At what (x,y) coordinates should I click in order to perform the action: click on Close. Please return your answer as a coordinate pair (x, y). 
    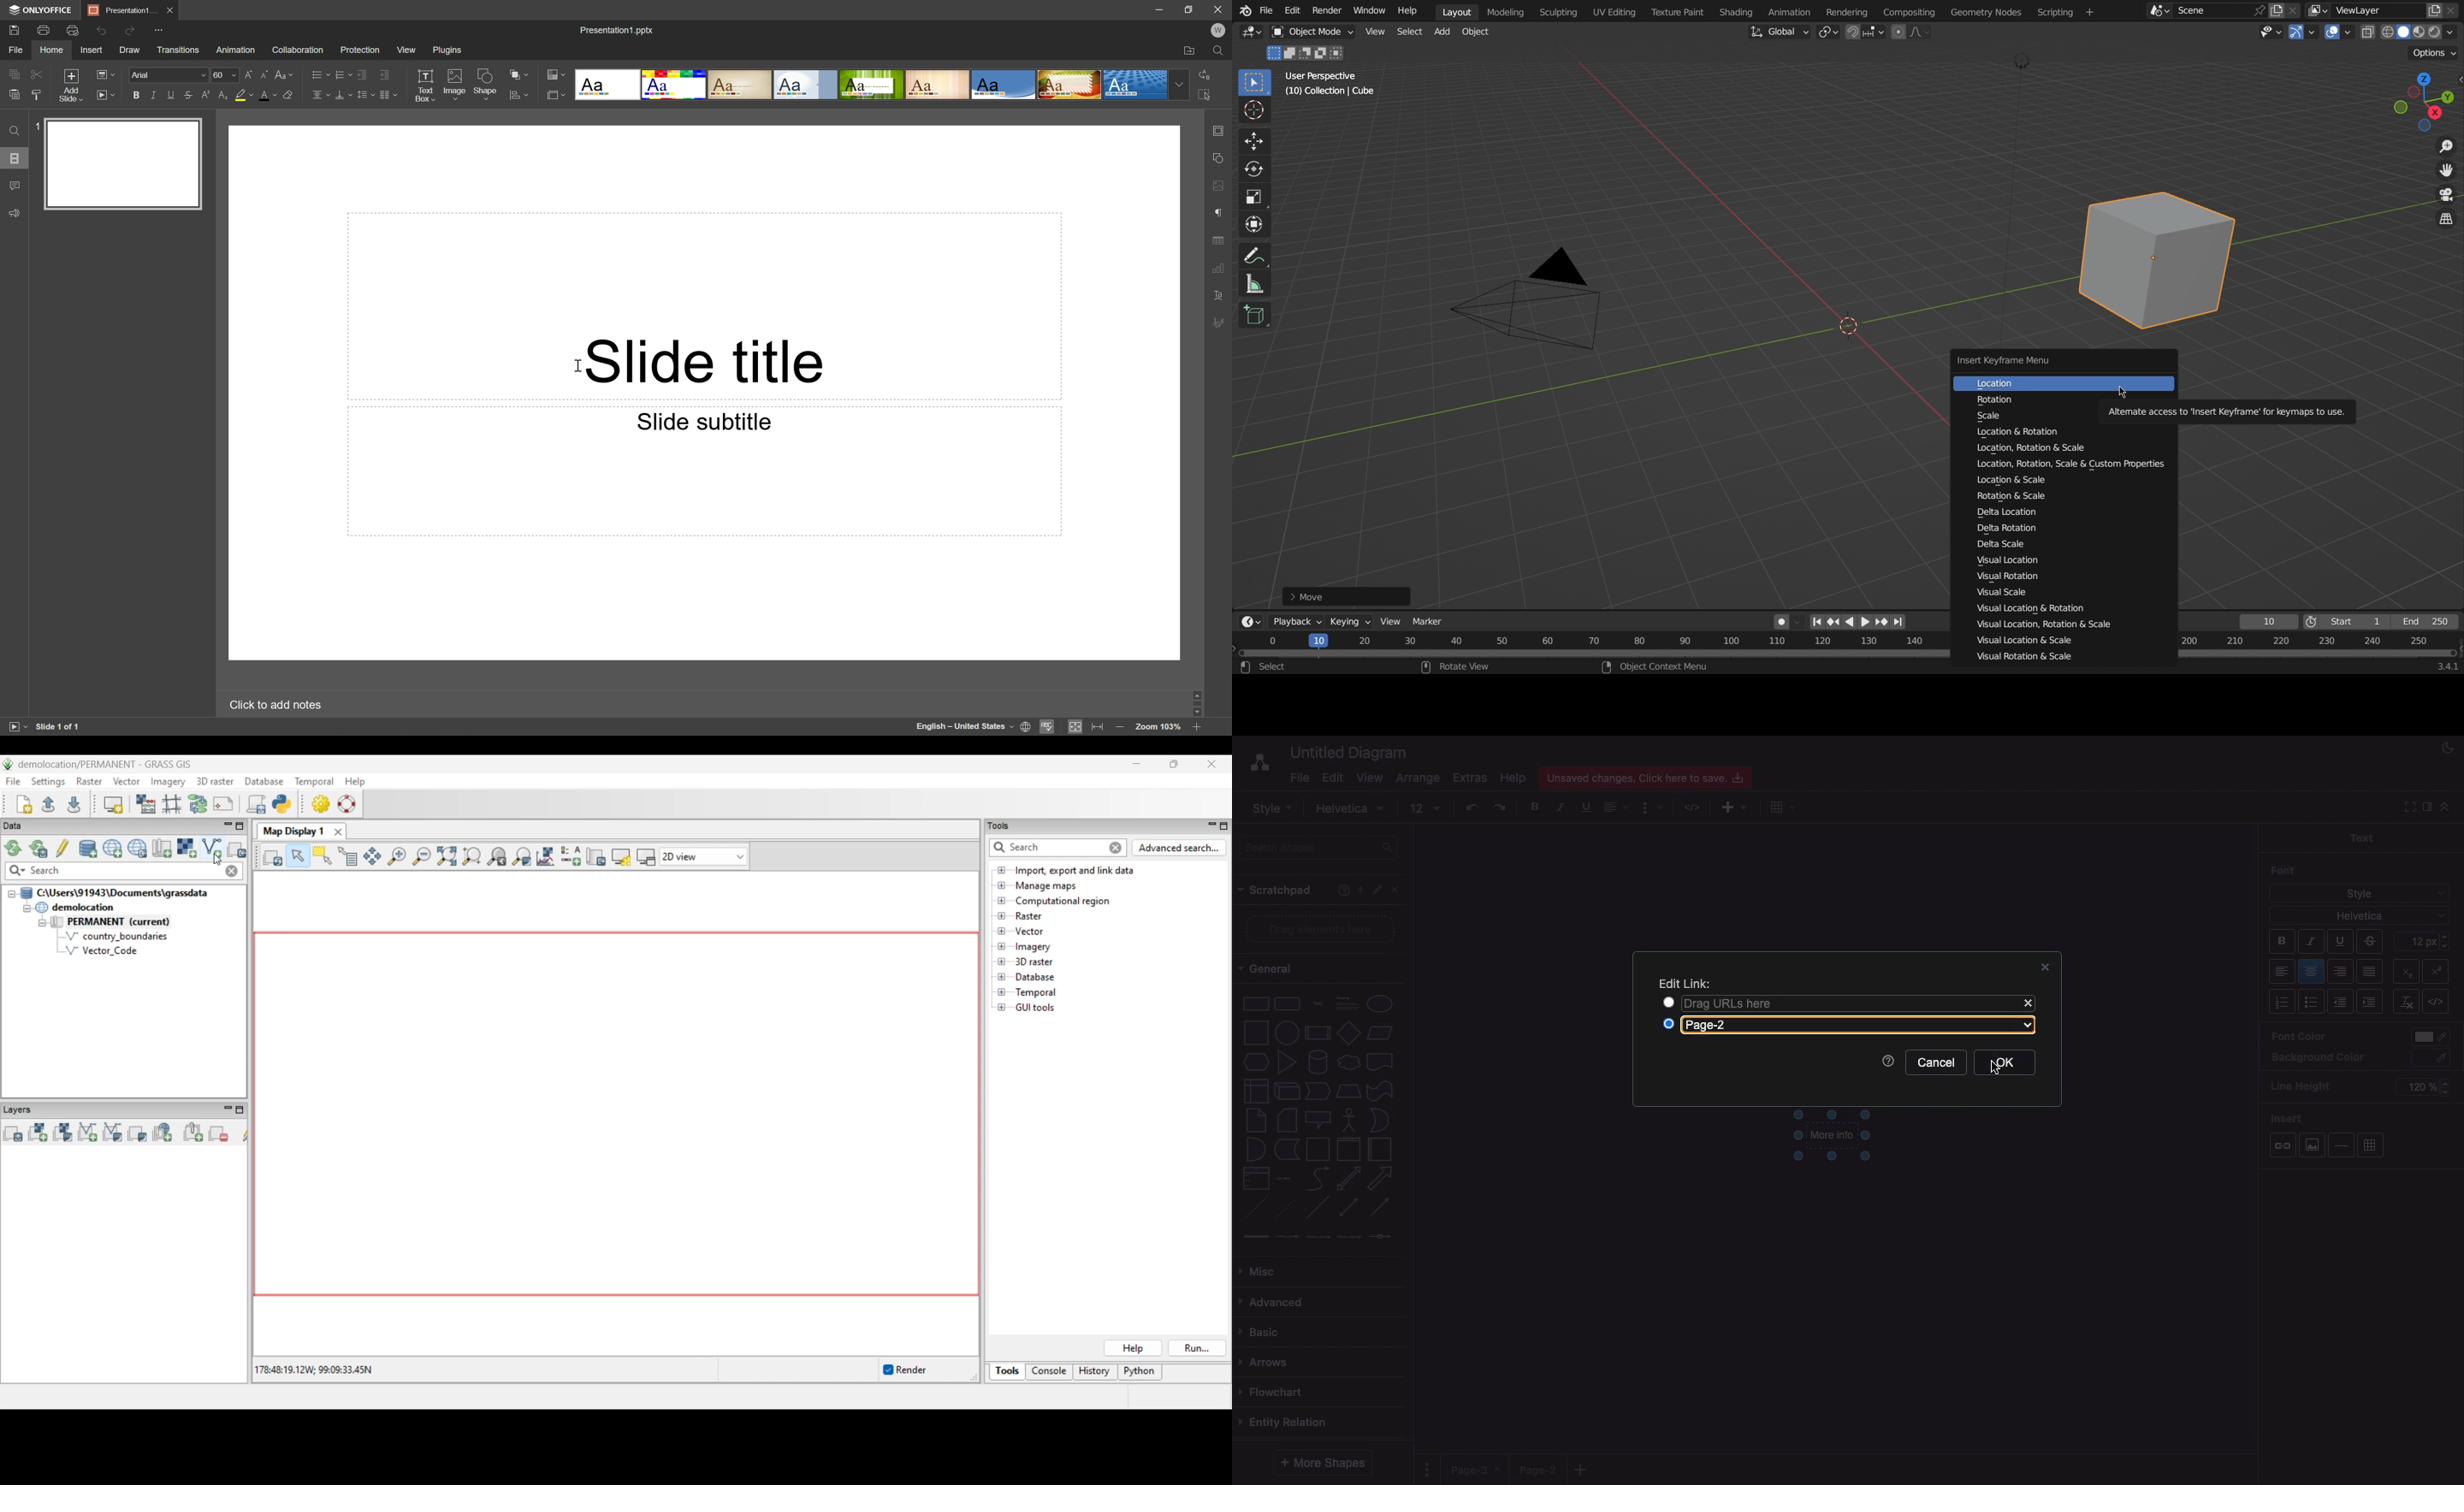
    Looking at the image, I should click on (1218, 8).